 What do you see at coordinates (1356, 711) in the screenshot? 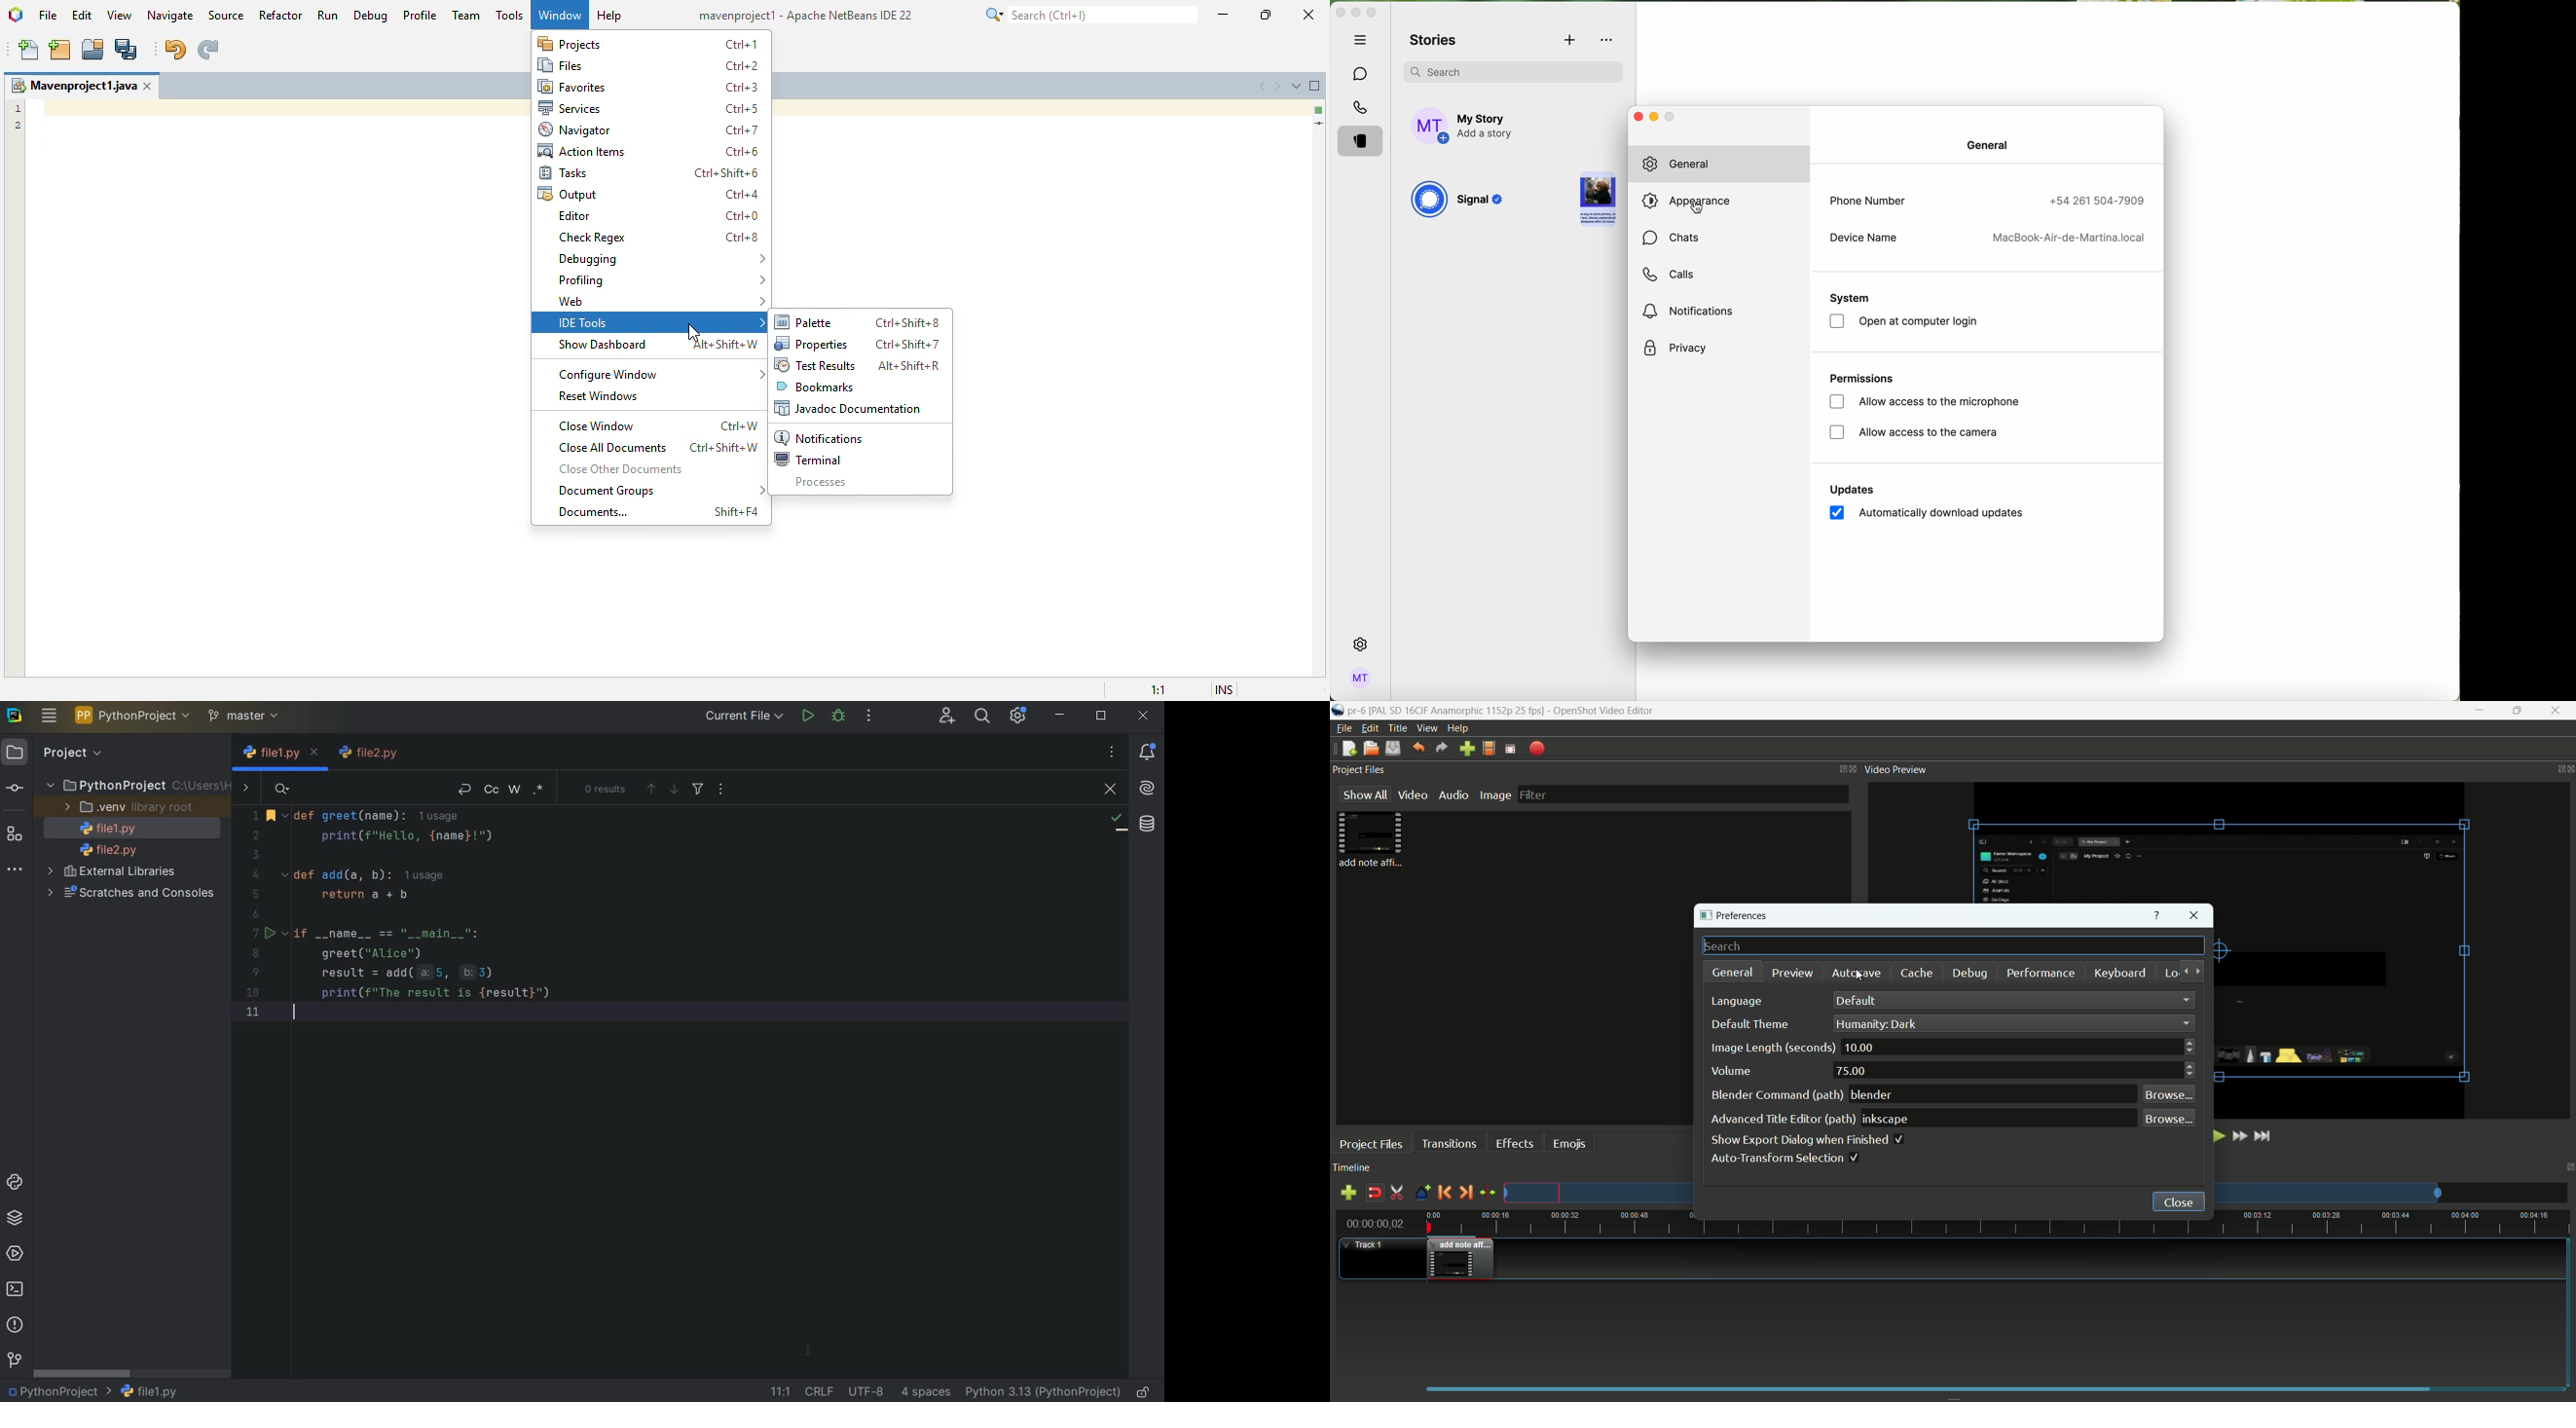
I see `project name` at bounding box center [1356, 711].